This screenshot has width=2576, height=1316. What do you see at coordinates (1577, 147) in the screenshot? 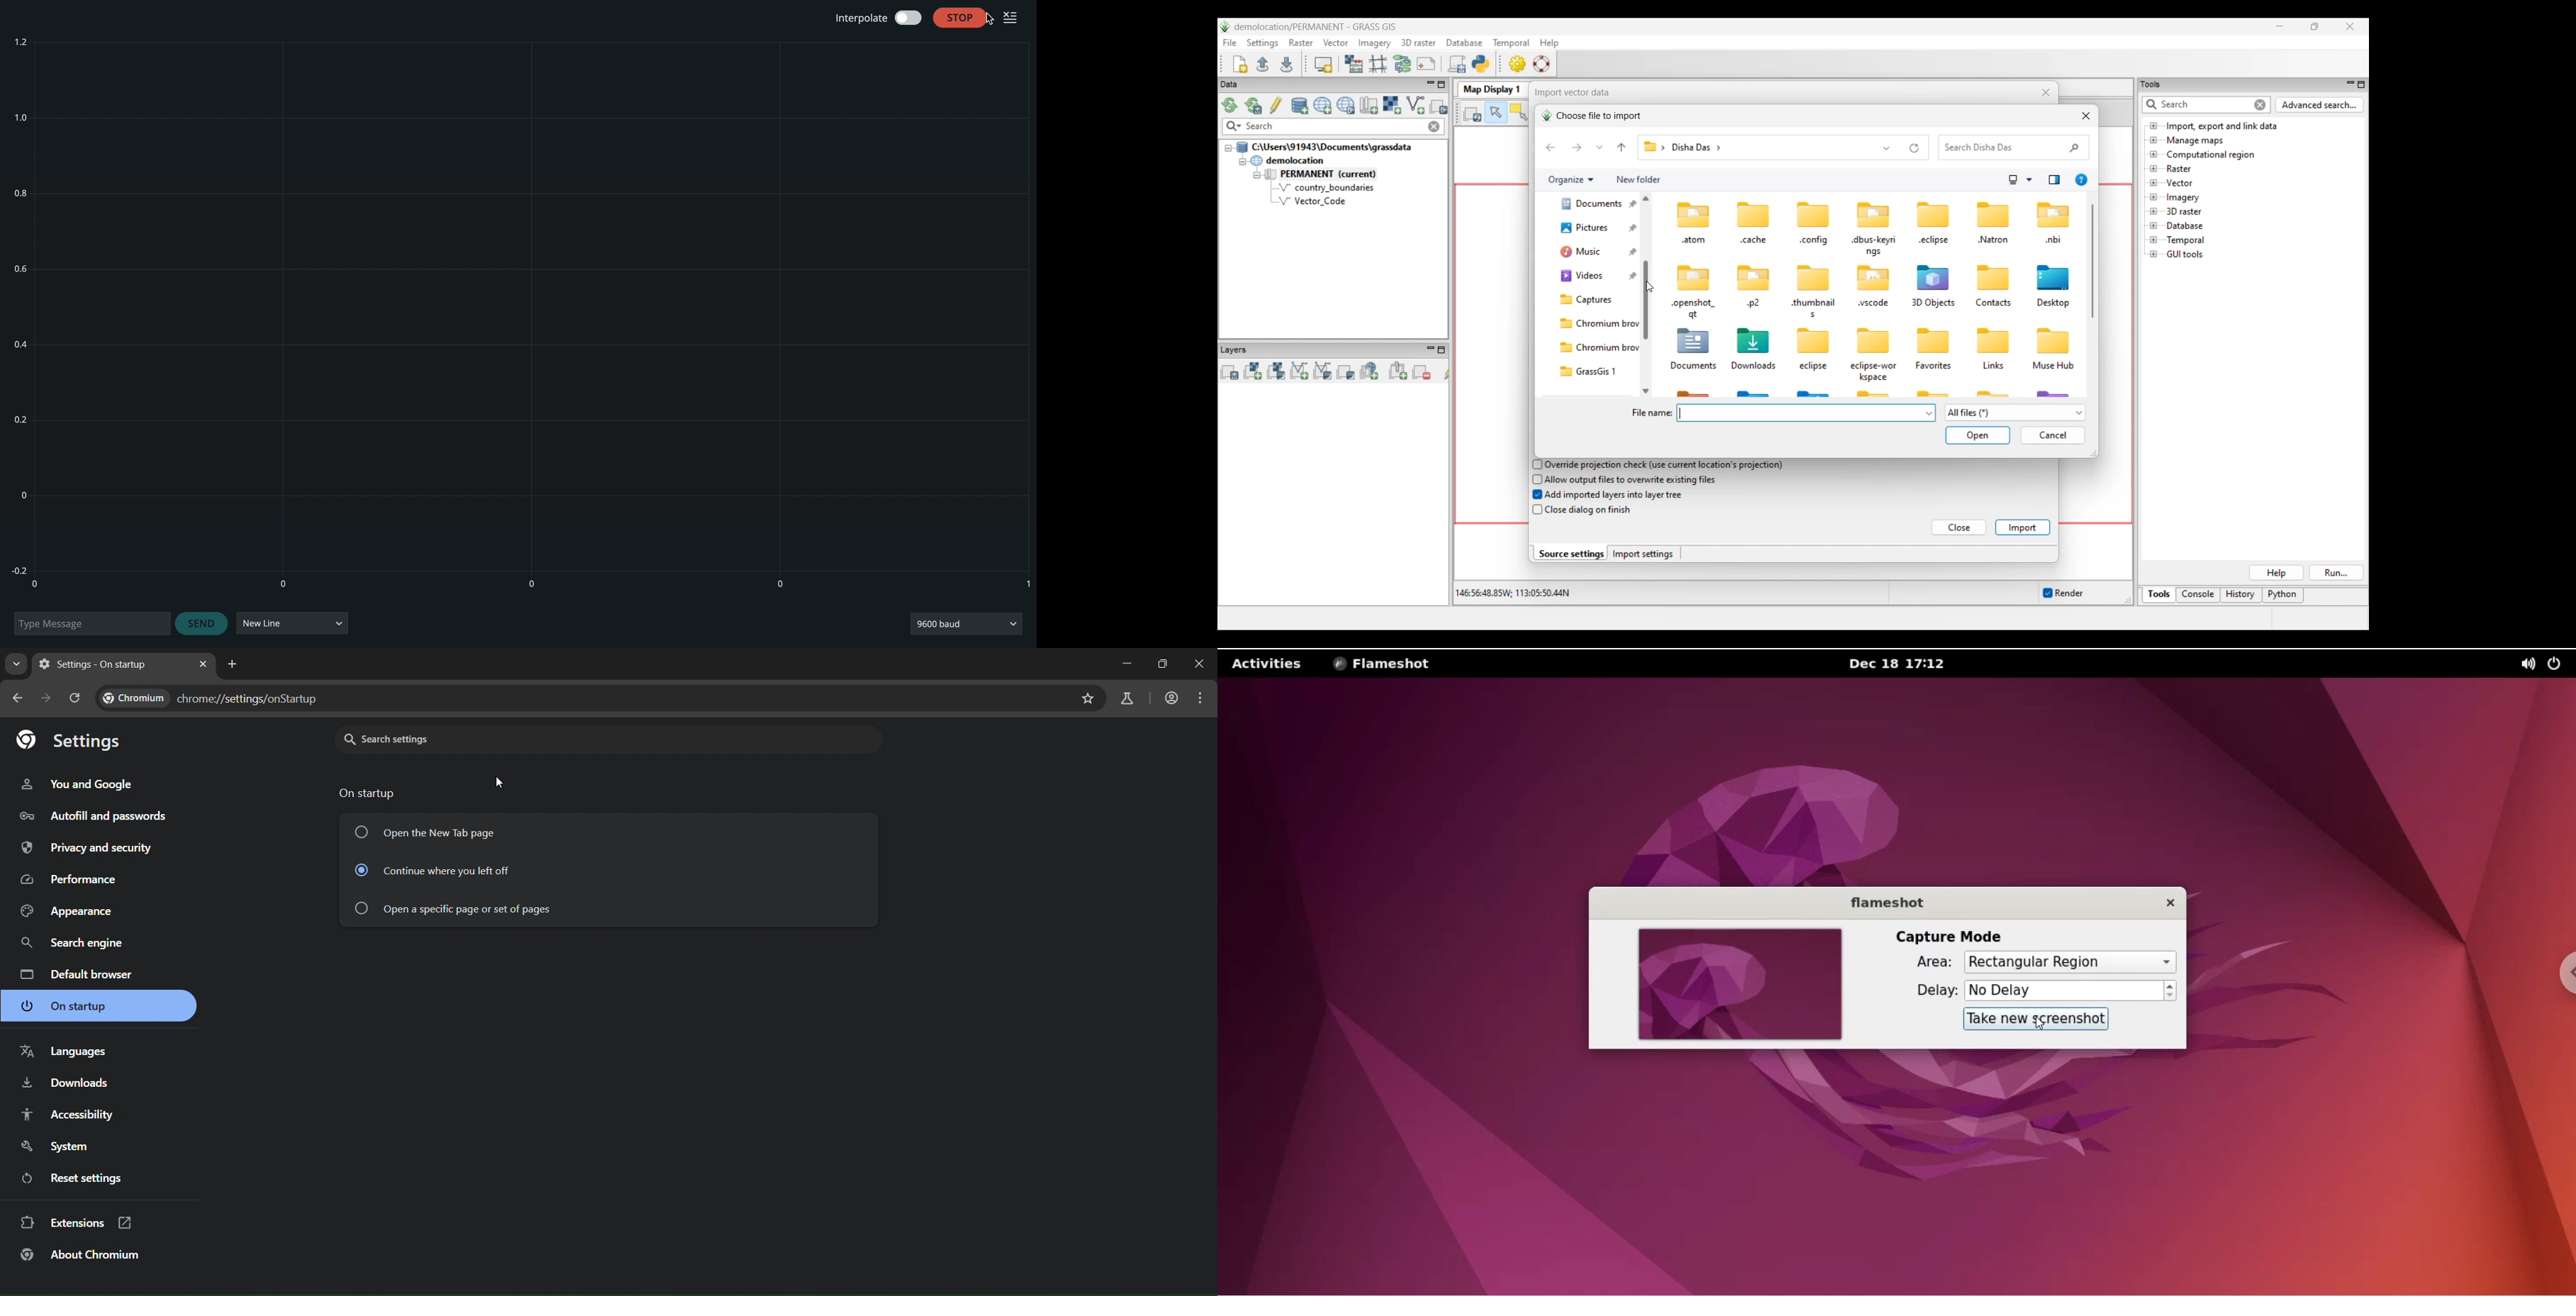
I see `Go forward` at bounding box center [1577, 147].